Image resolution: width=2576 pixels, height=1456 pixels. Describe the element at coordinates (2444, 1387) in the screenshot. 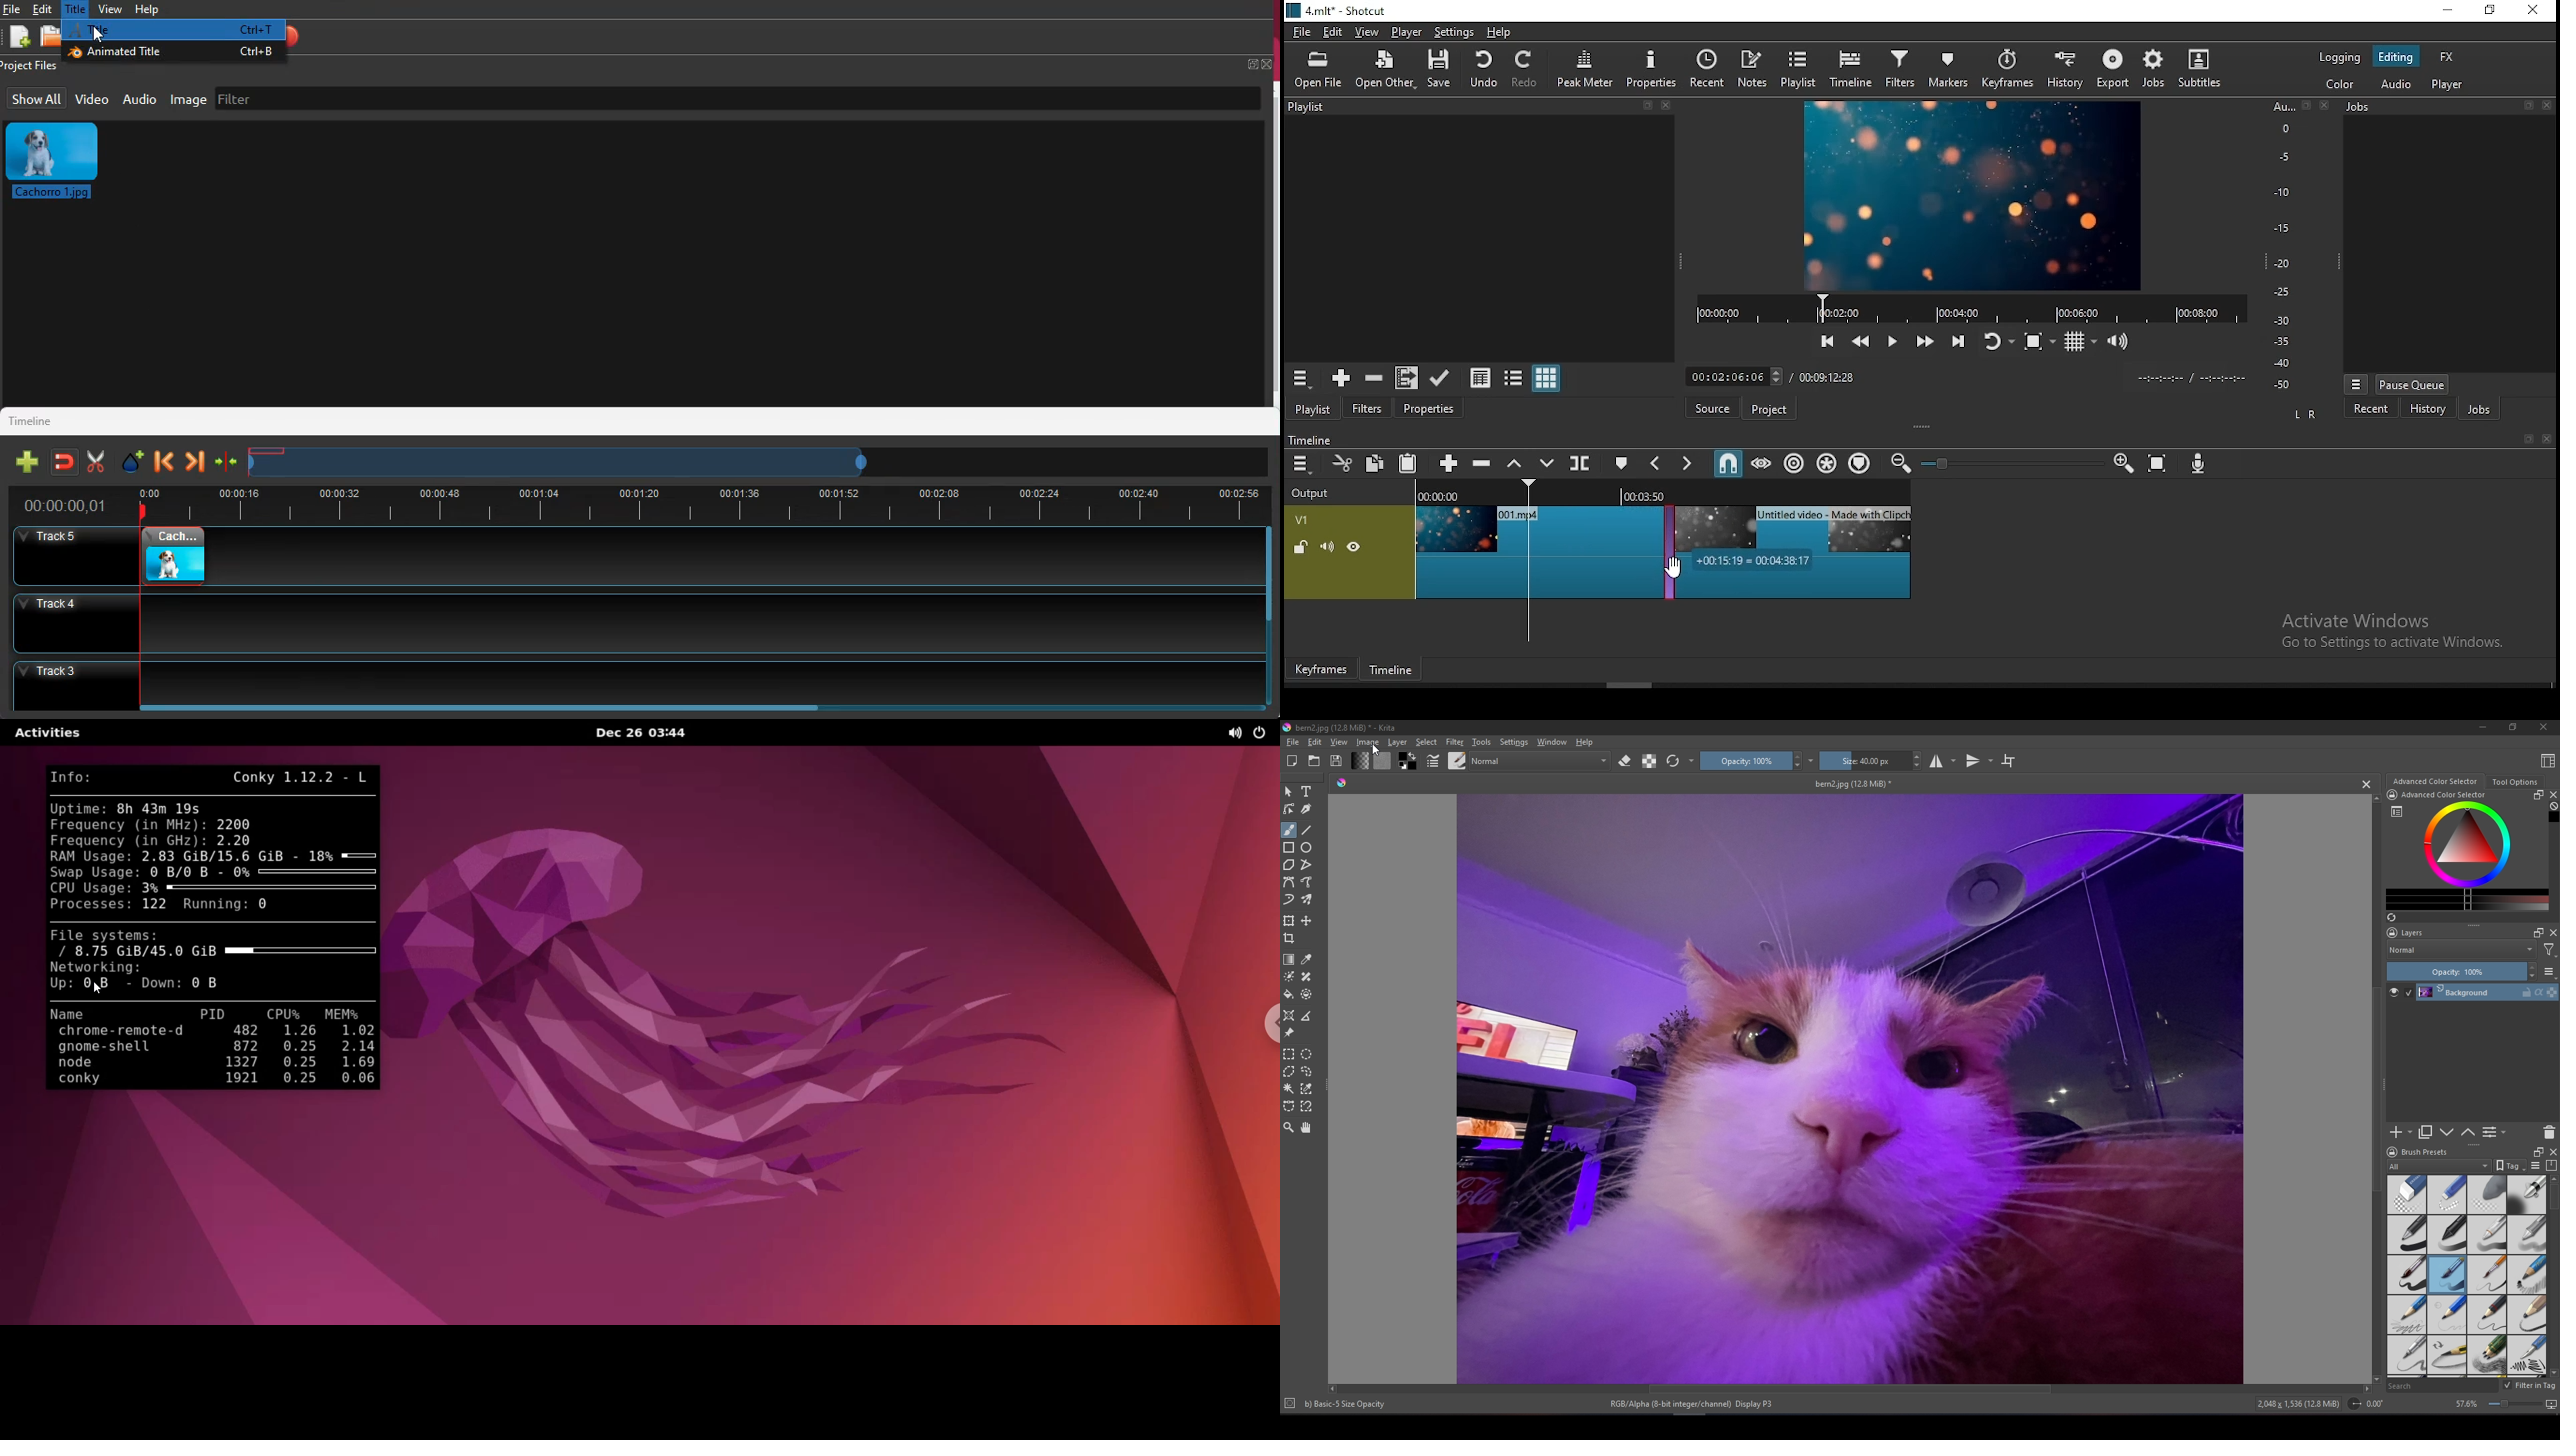

I see `Brush preset search` at that location.